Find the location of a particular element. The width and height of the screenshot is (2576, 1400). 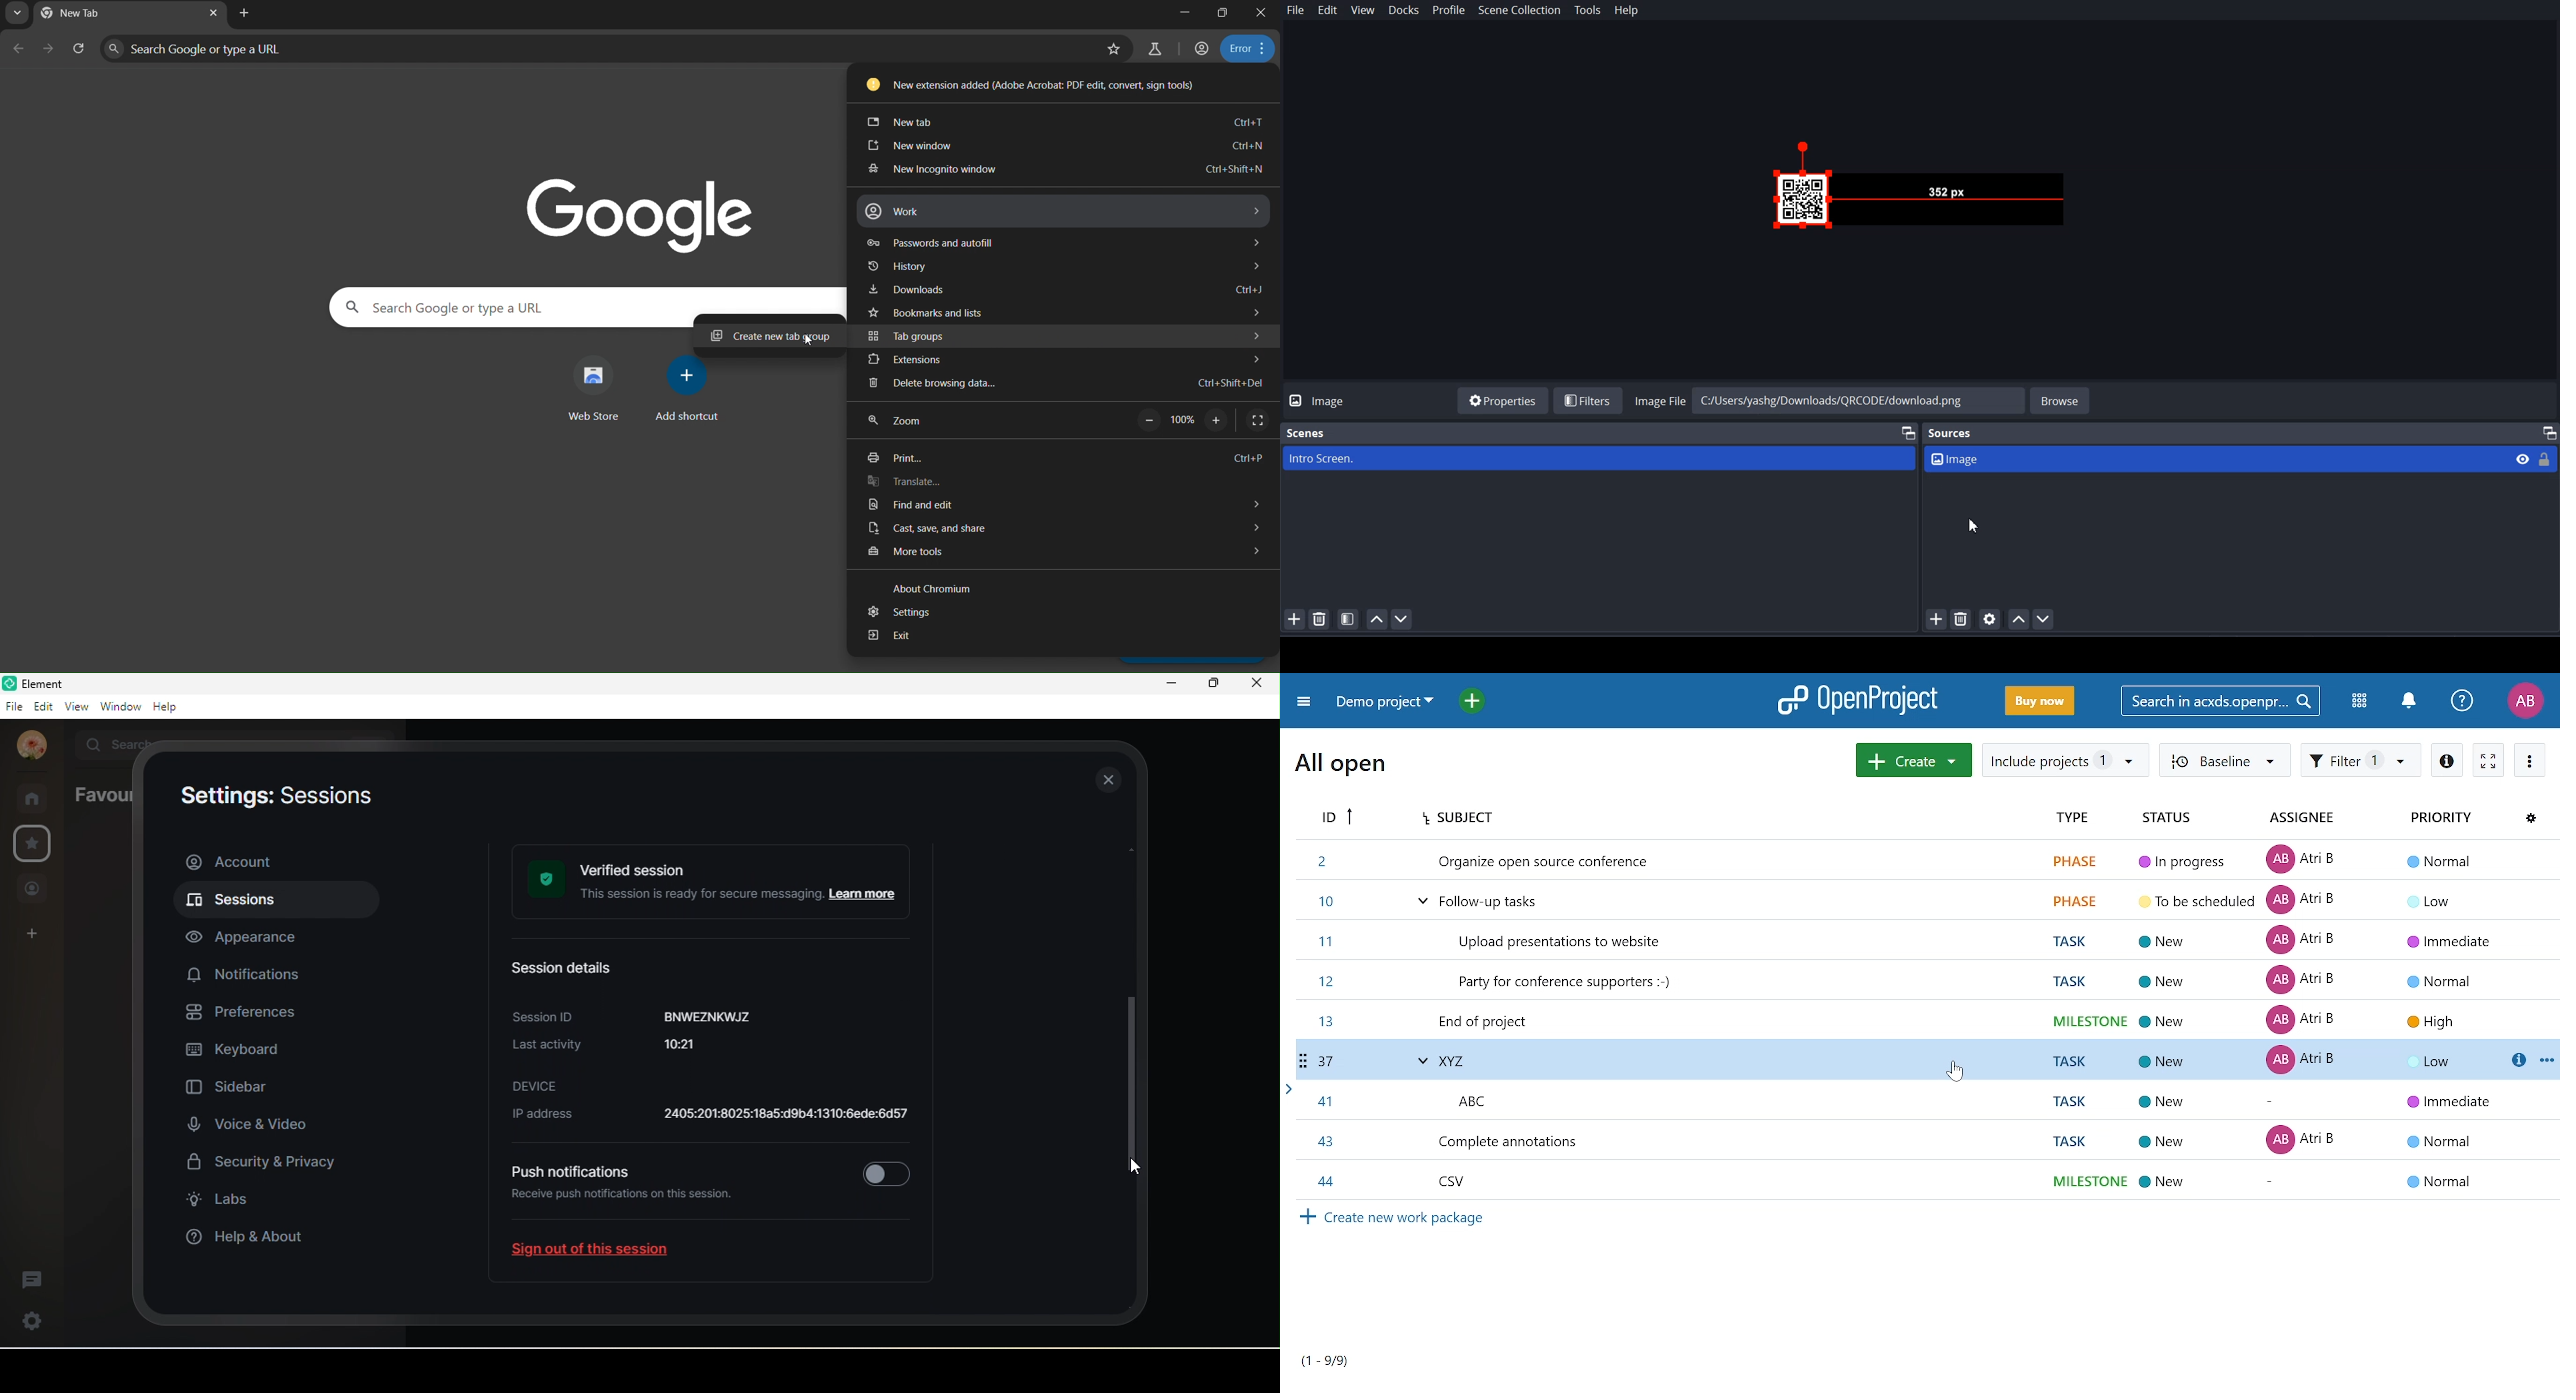

window is located at coordinates (120, 706).